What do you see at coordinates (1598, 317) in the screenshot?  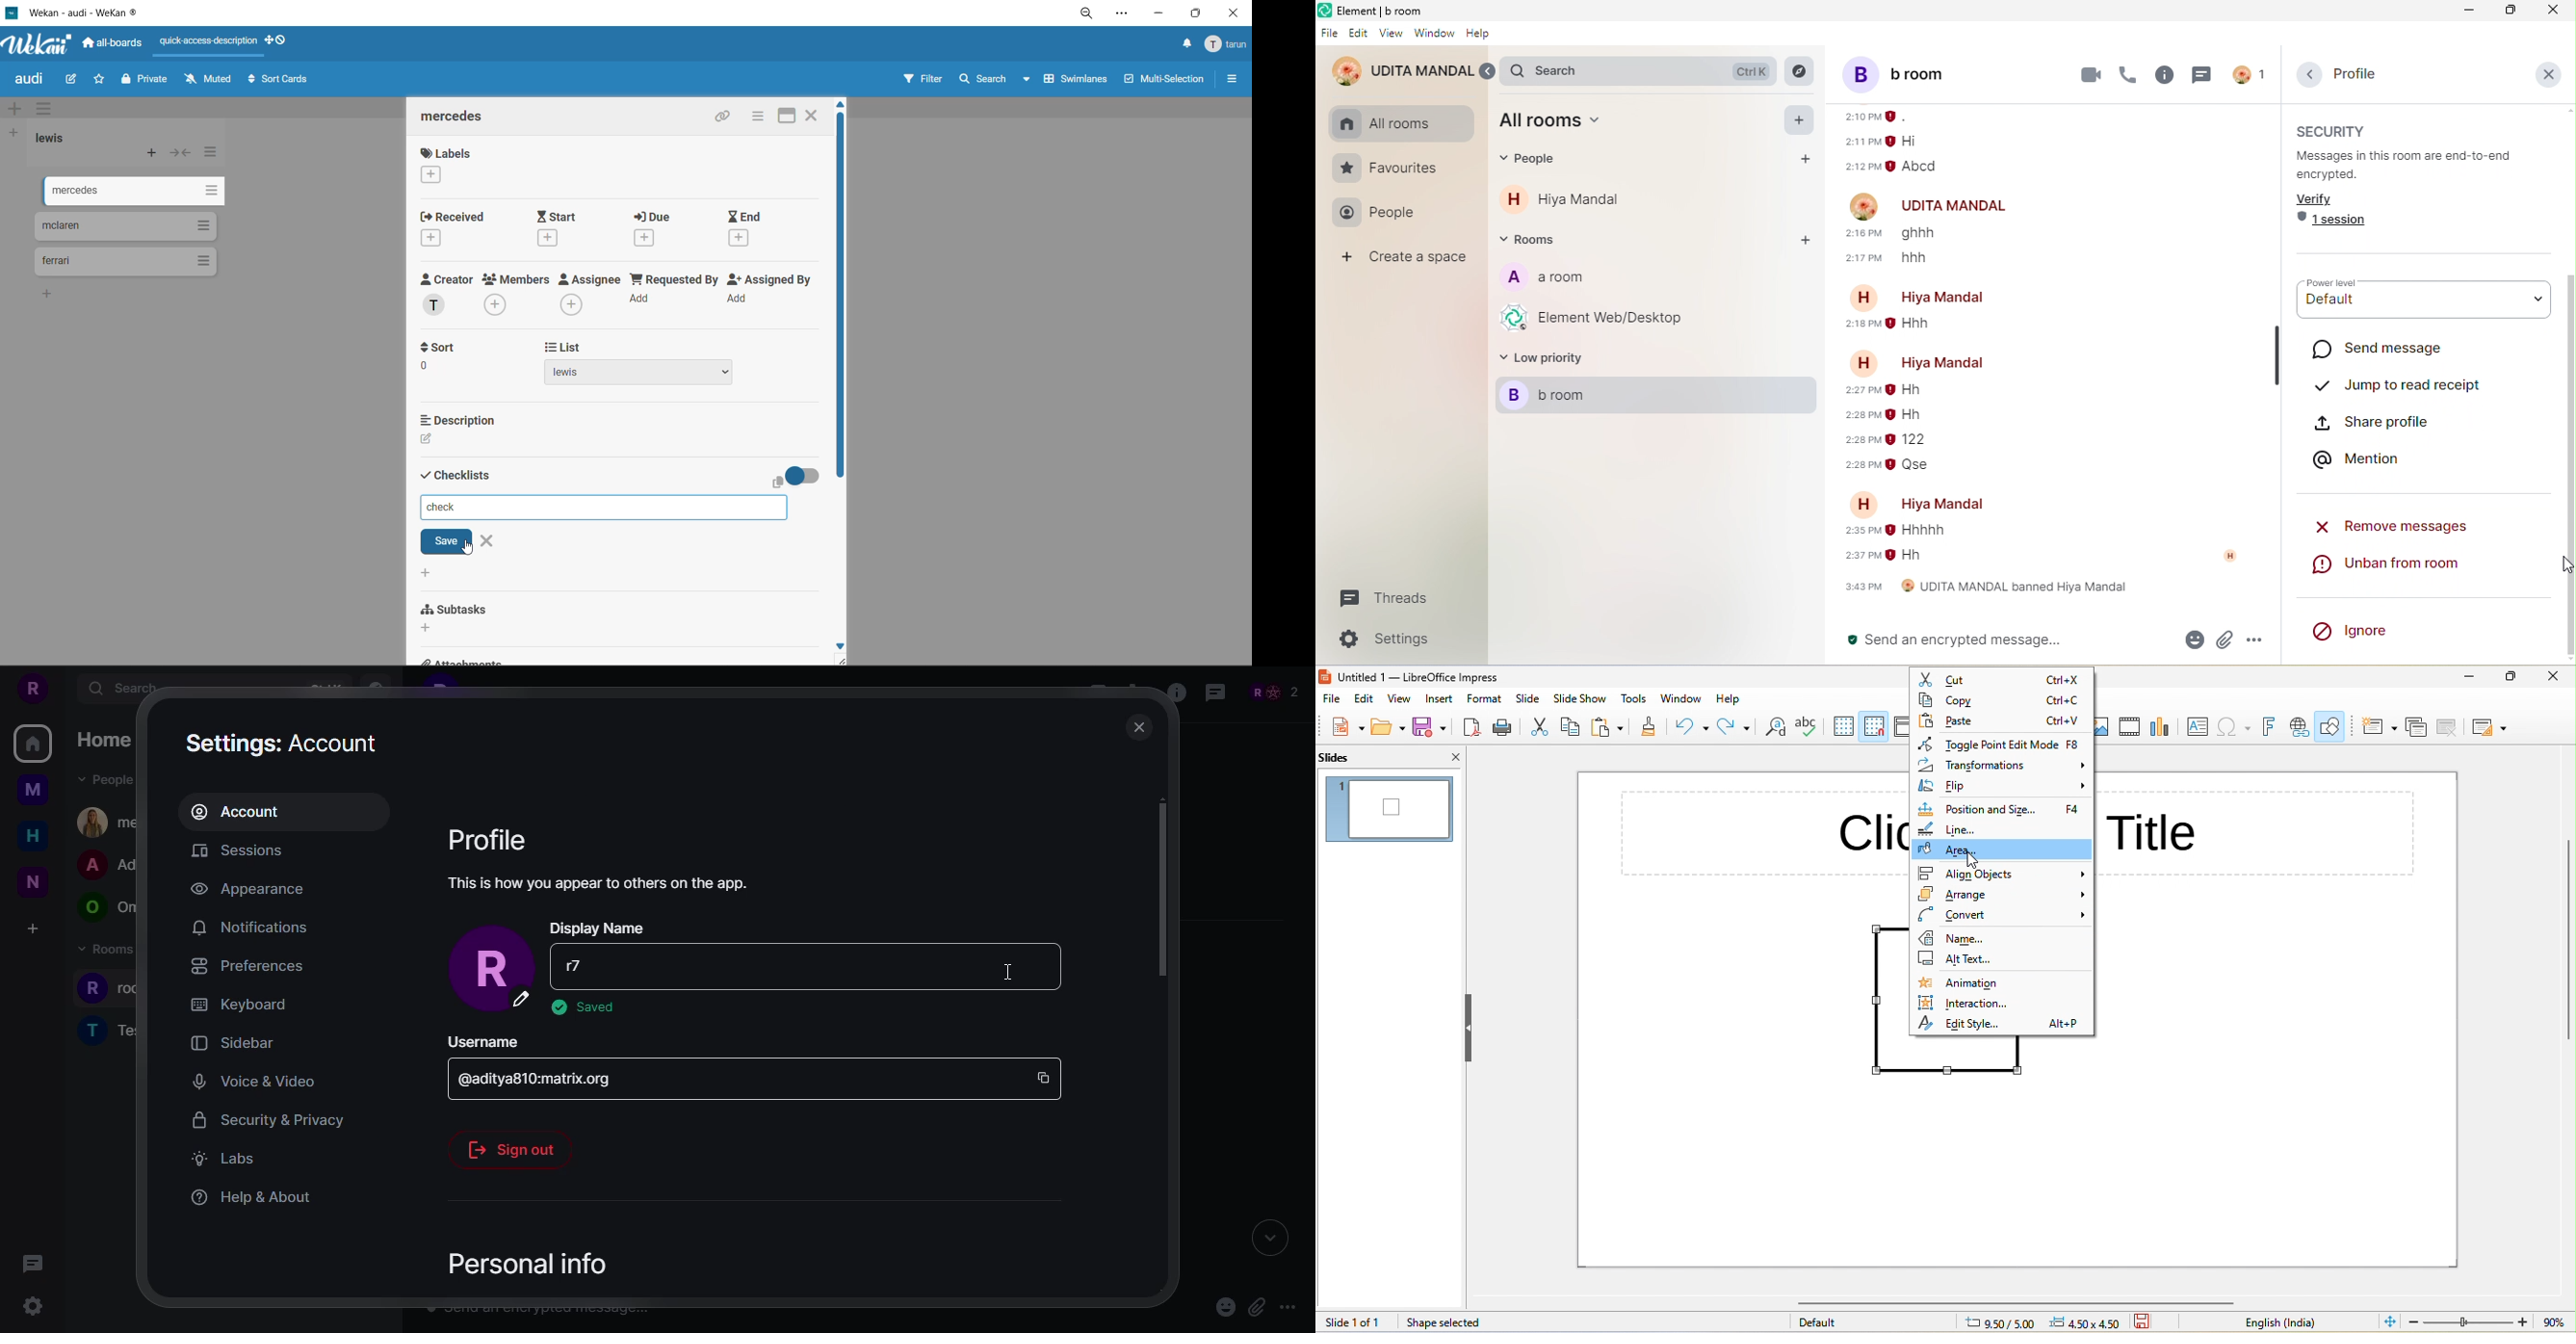 I see `element web/desktop` at bounding box center [1598, 317].